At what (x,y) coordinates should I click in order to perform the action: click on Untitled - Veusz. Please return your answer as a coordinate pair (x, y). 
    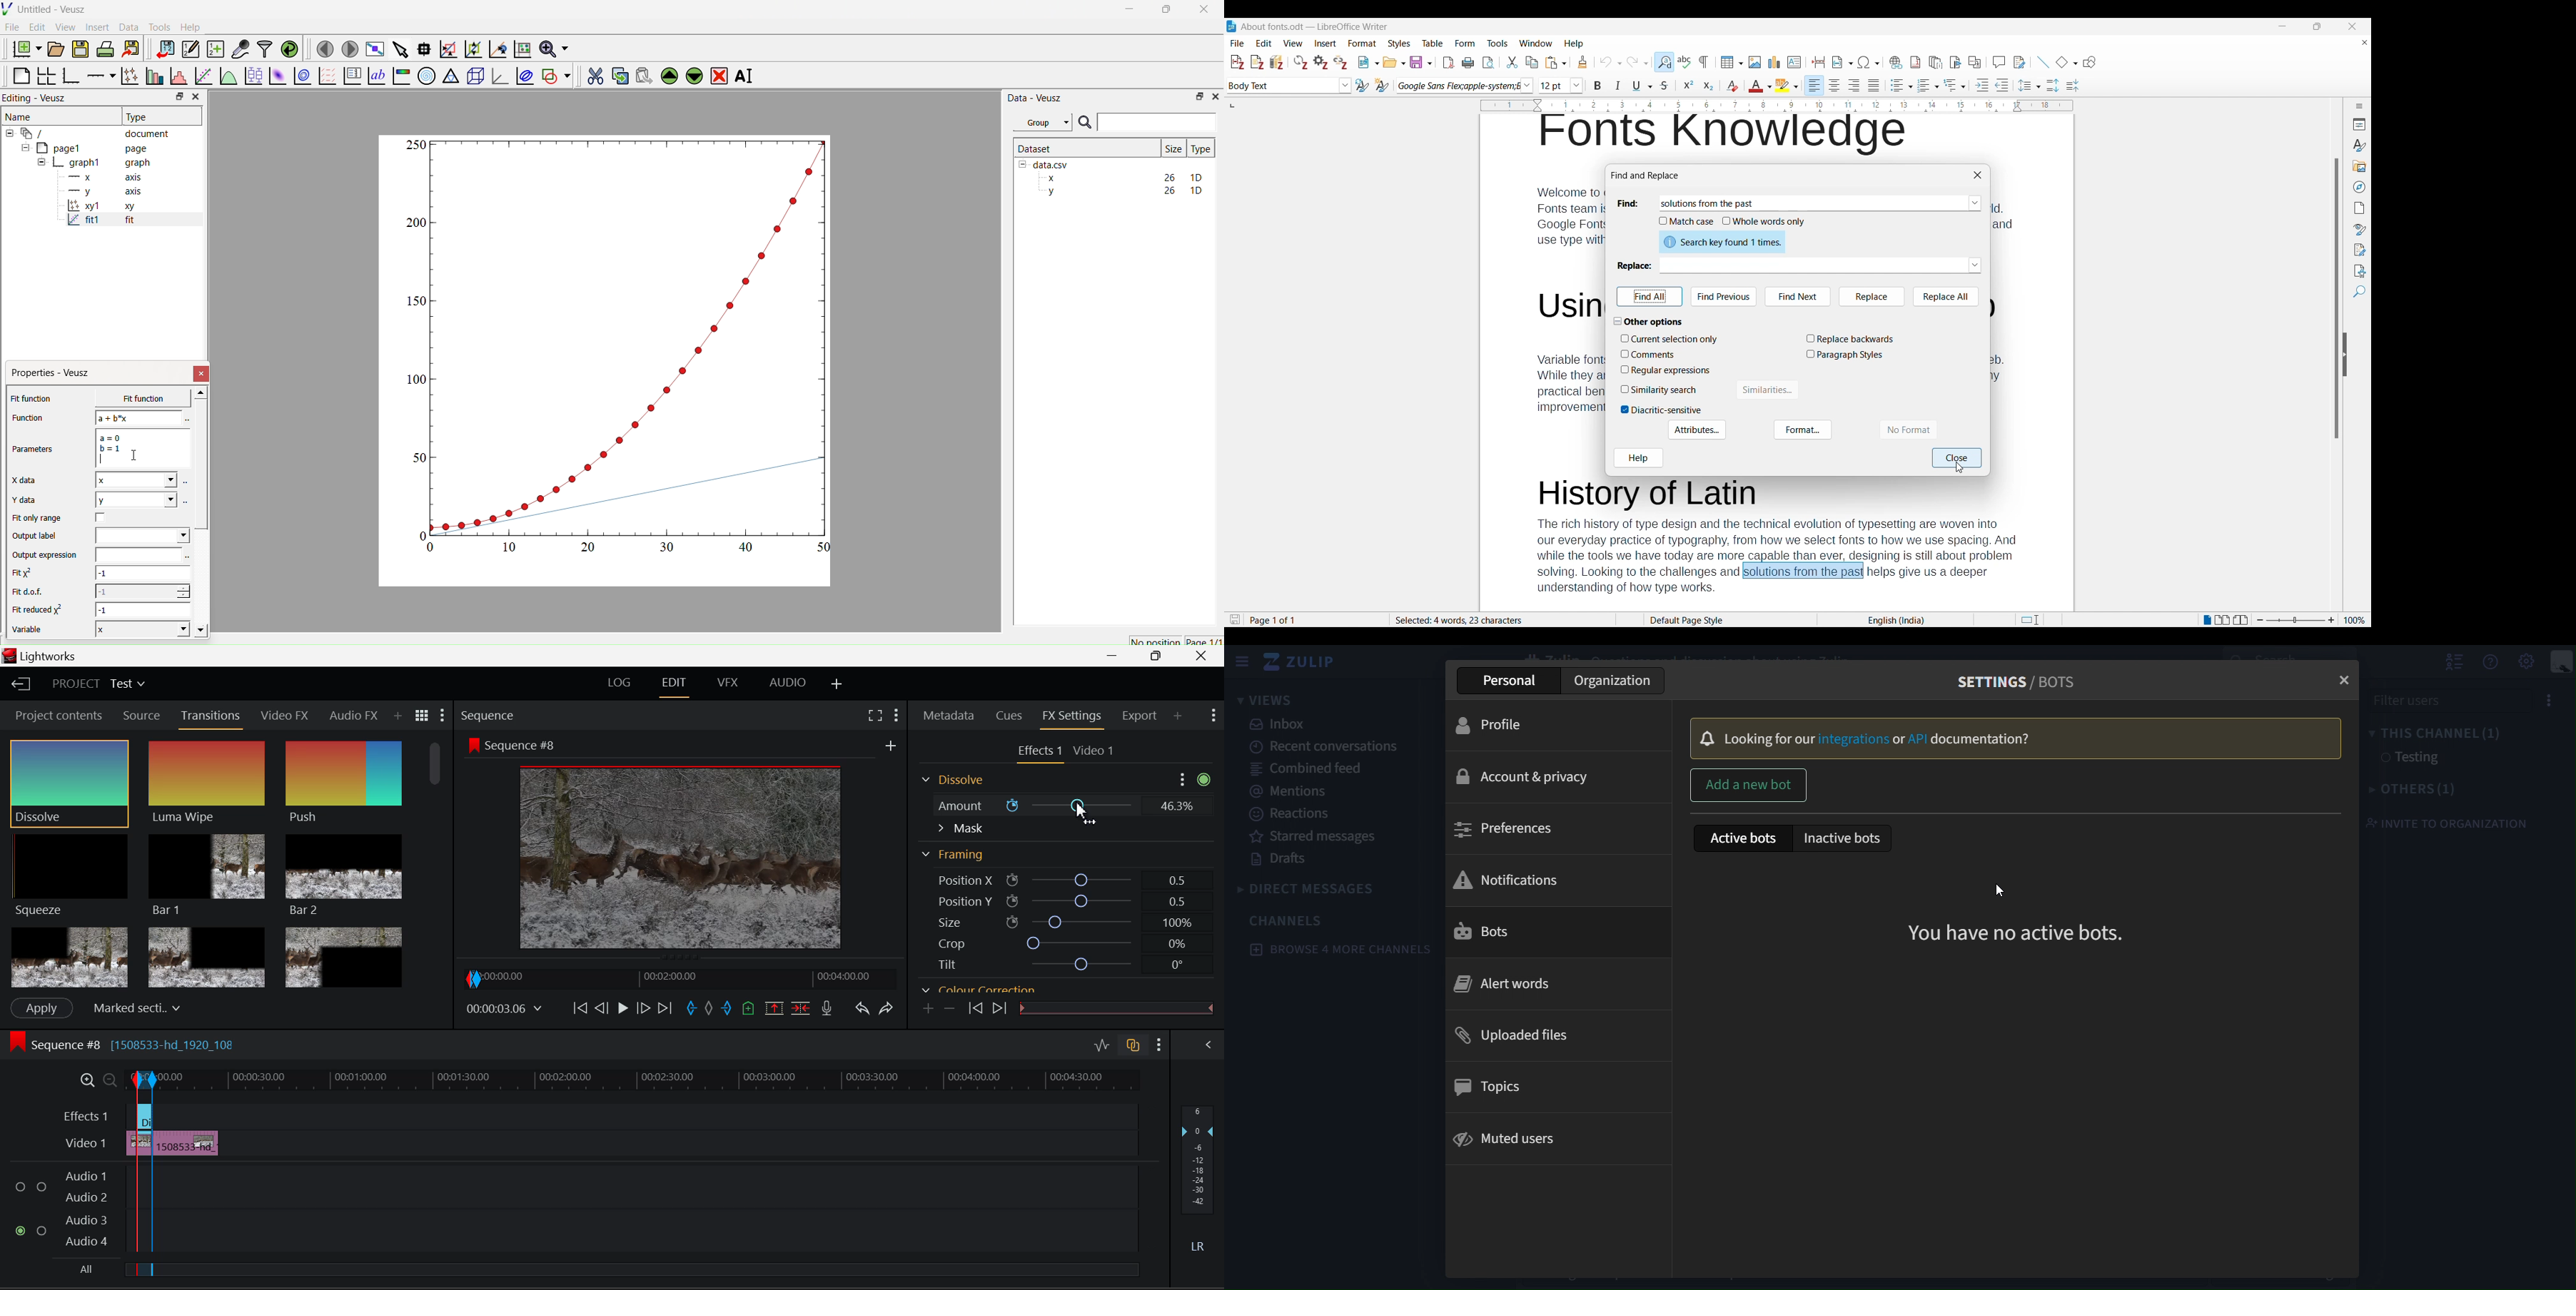
    Looking at the image, I should click on (47, 9).